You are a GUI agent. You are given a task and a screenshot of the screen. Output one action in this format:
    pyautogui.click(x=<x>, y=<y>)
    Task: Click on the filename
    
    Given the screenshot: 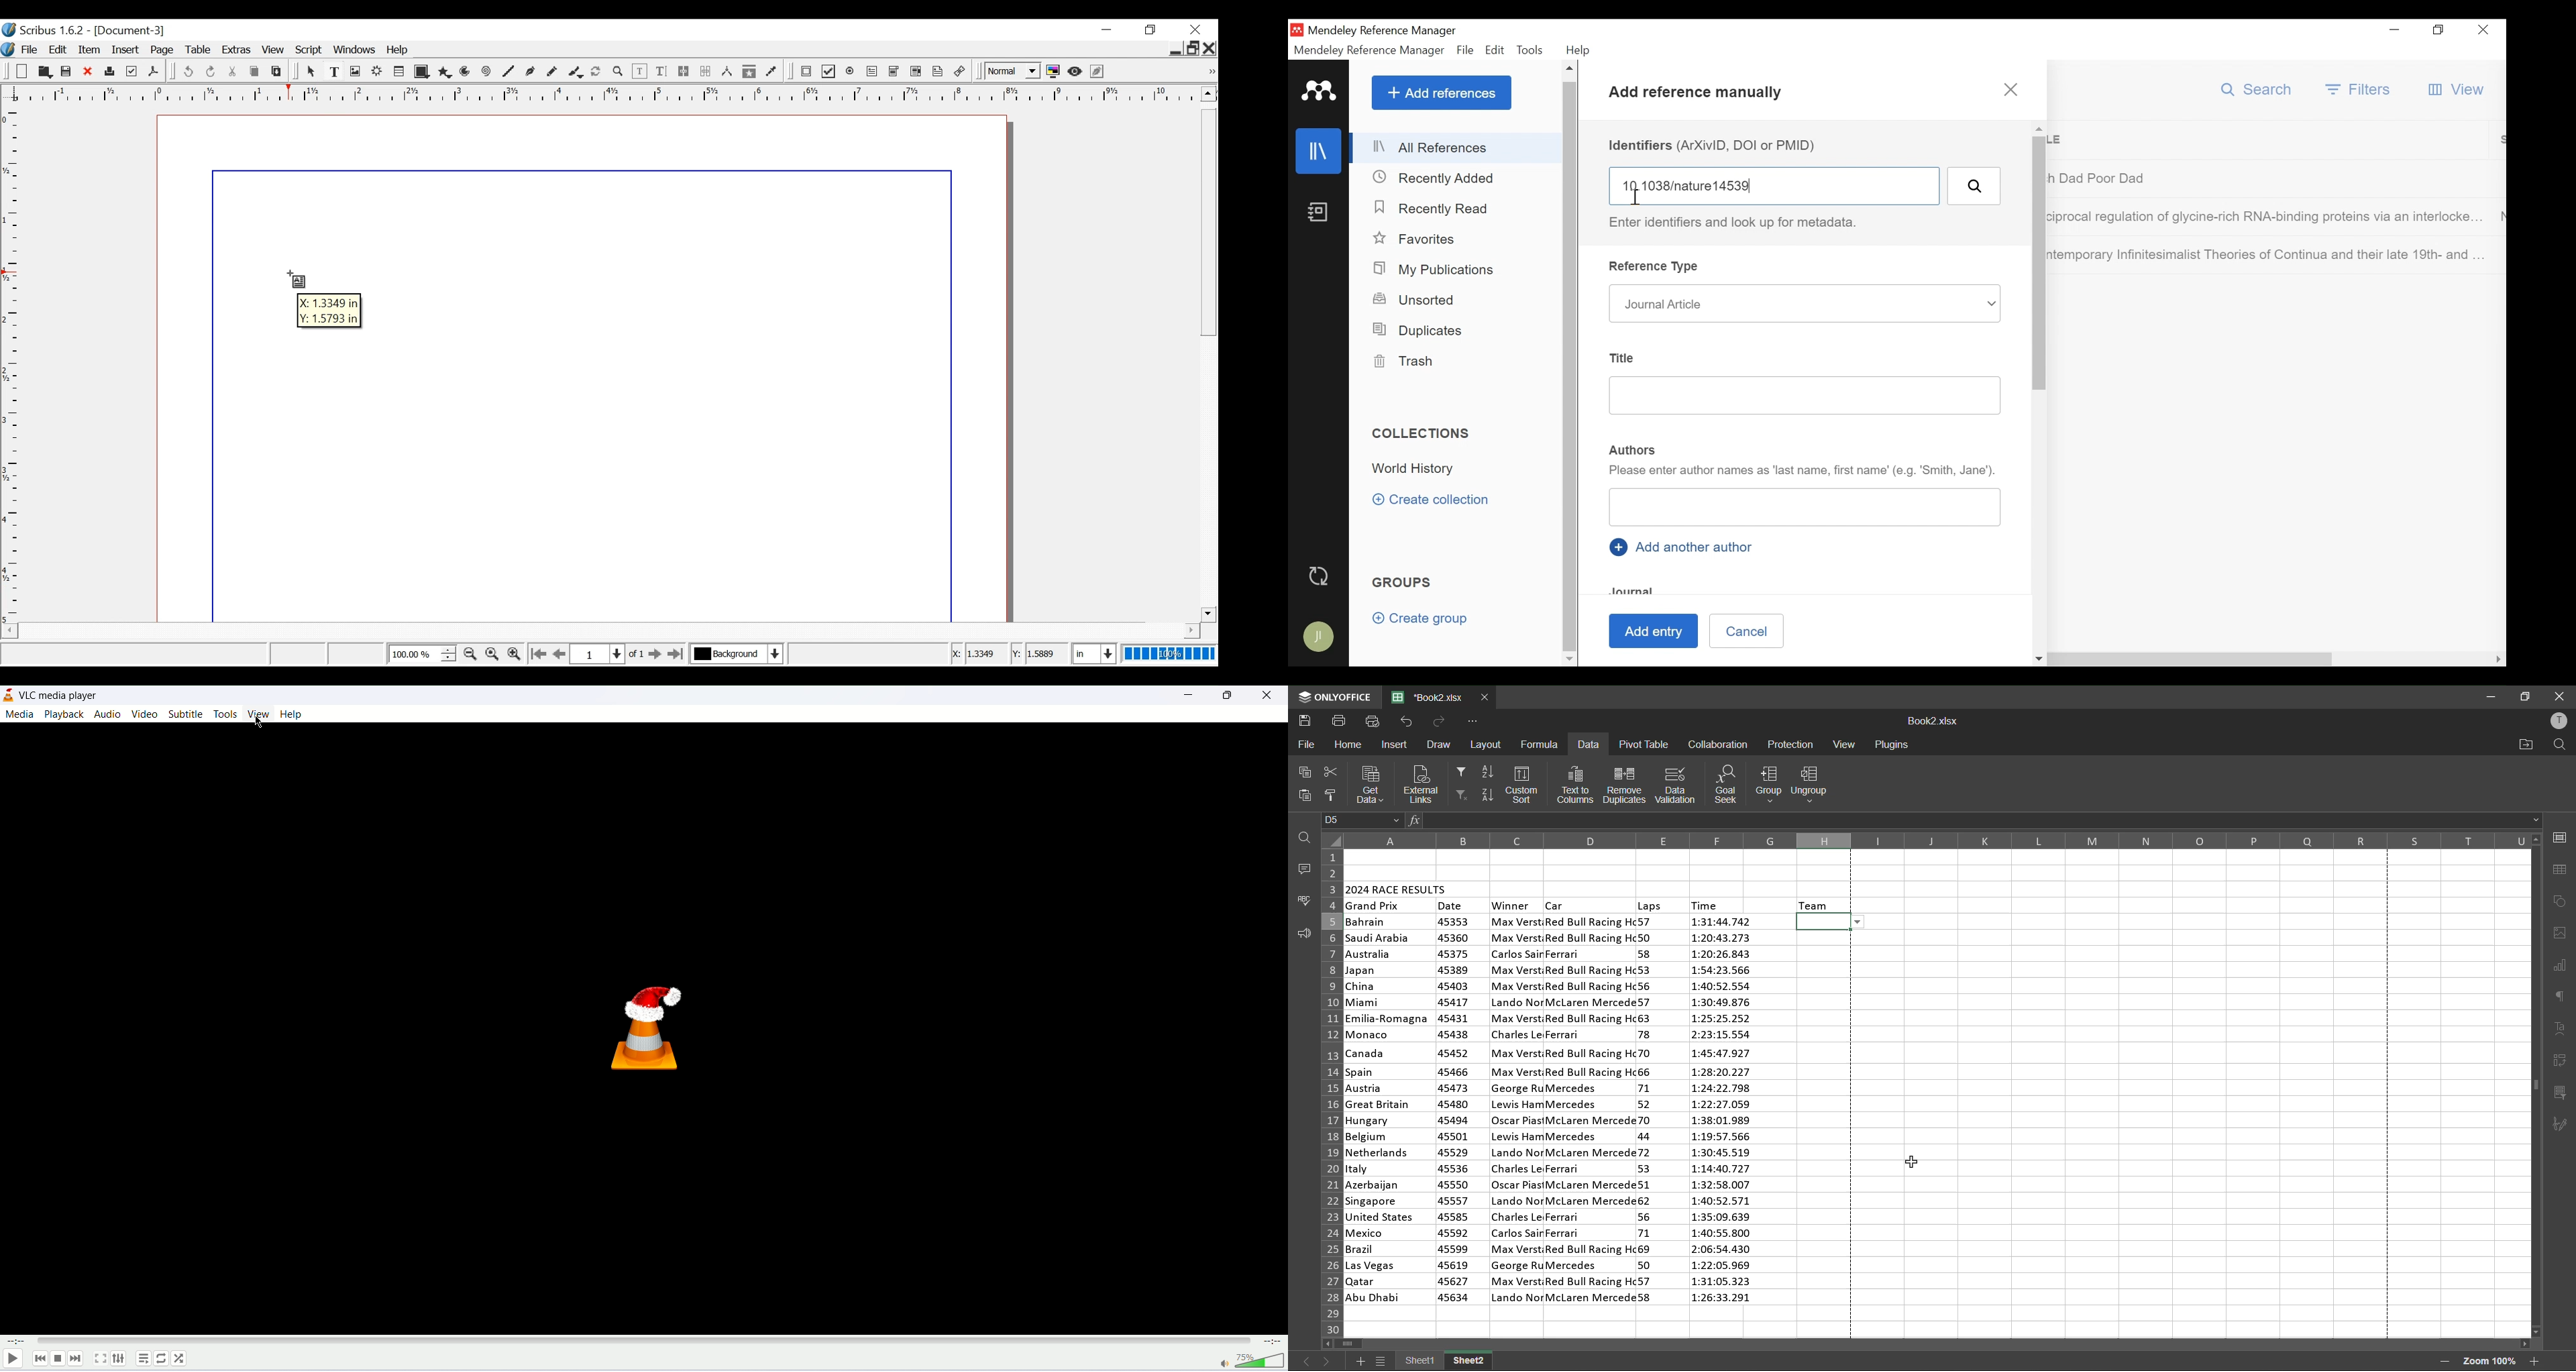 What is the action you would take?
    pyautogui.click(x=1432, y=696)
    